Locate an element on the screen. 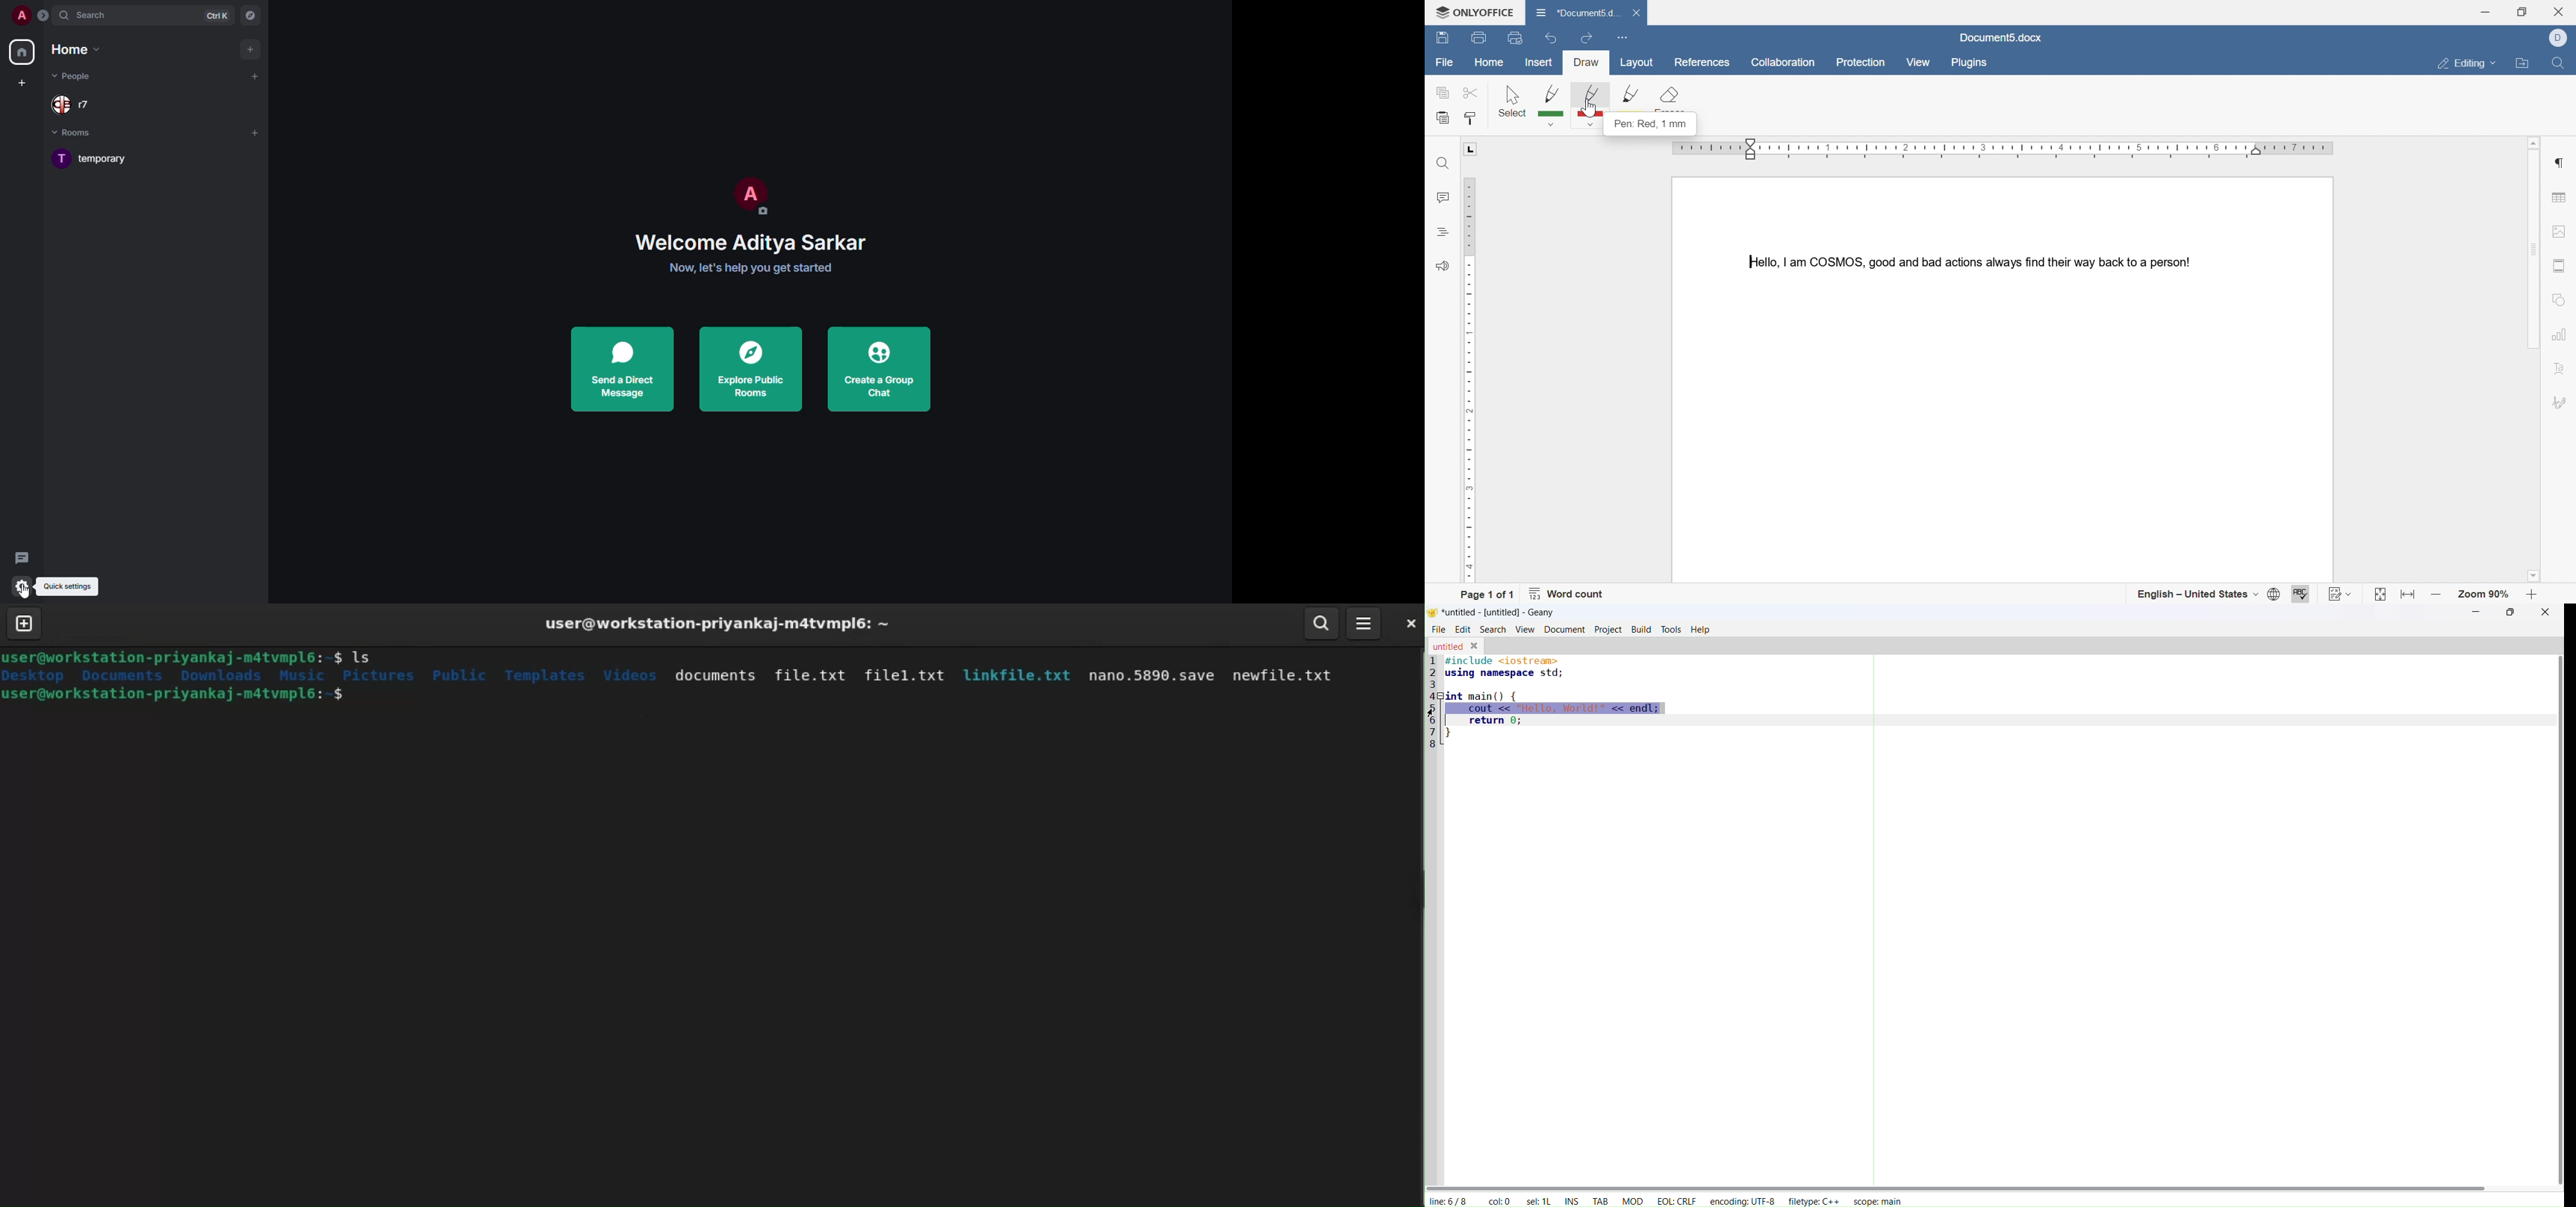  table settings is located at coordinates (2560, 199).